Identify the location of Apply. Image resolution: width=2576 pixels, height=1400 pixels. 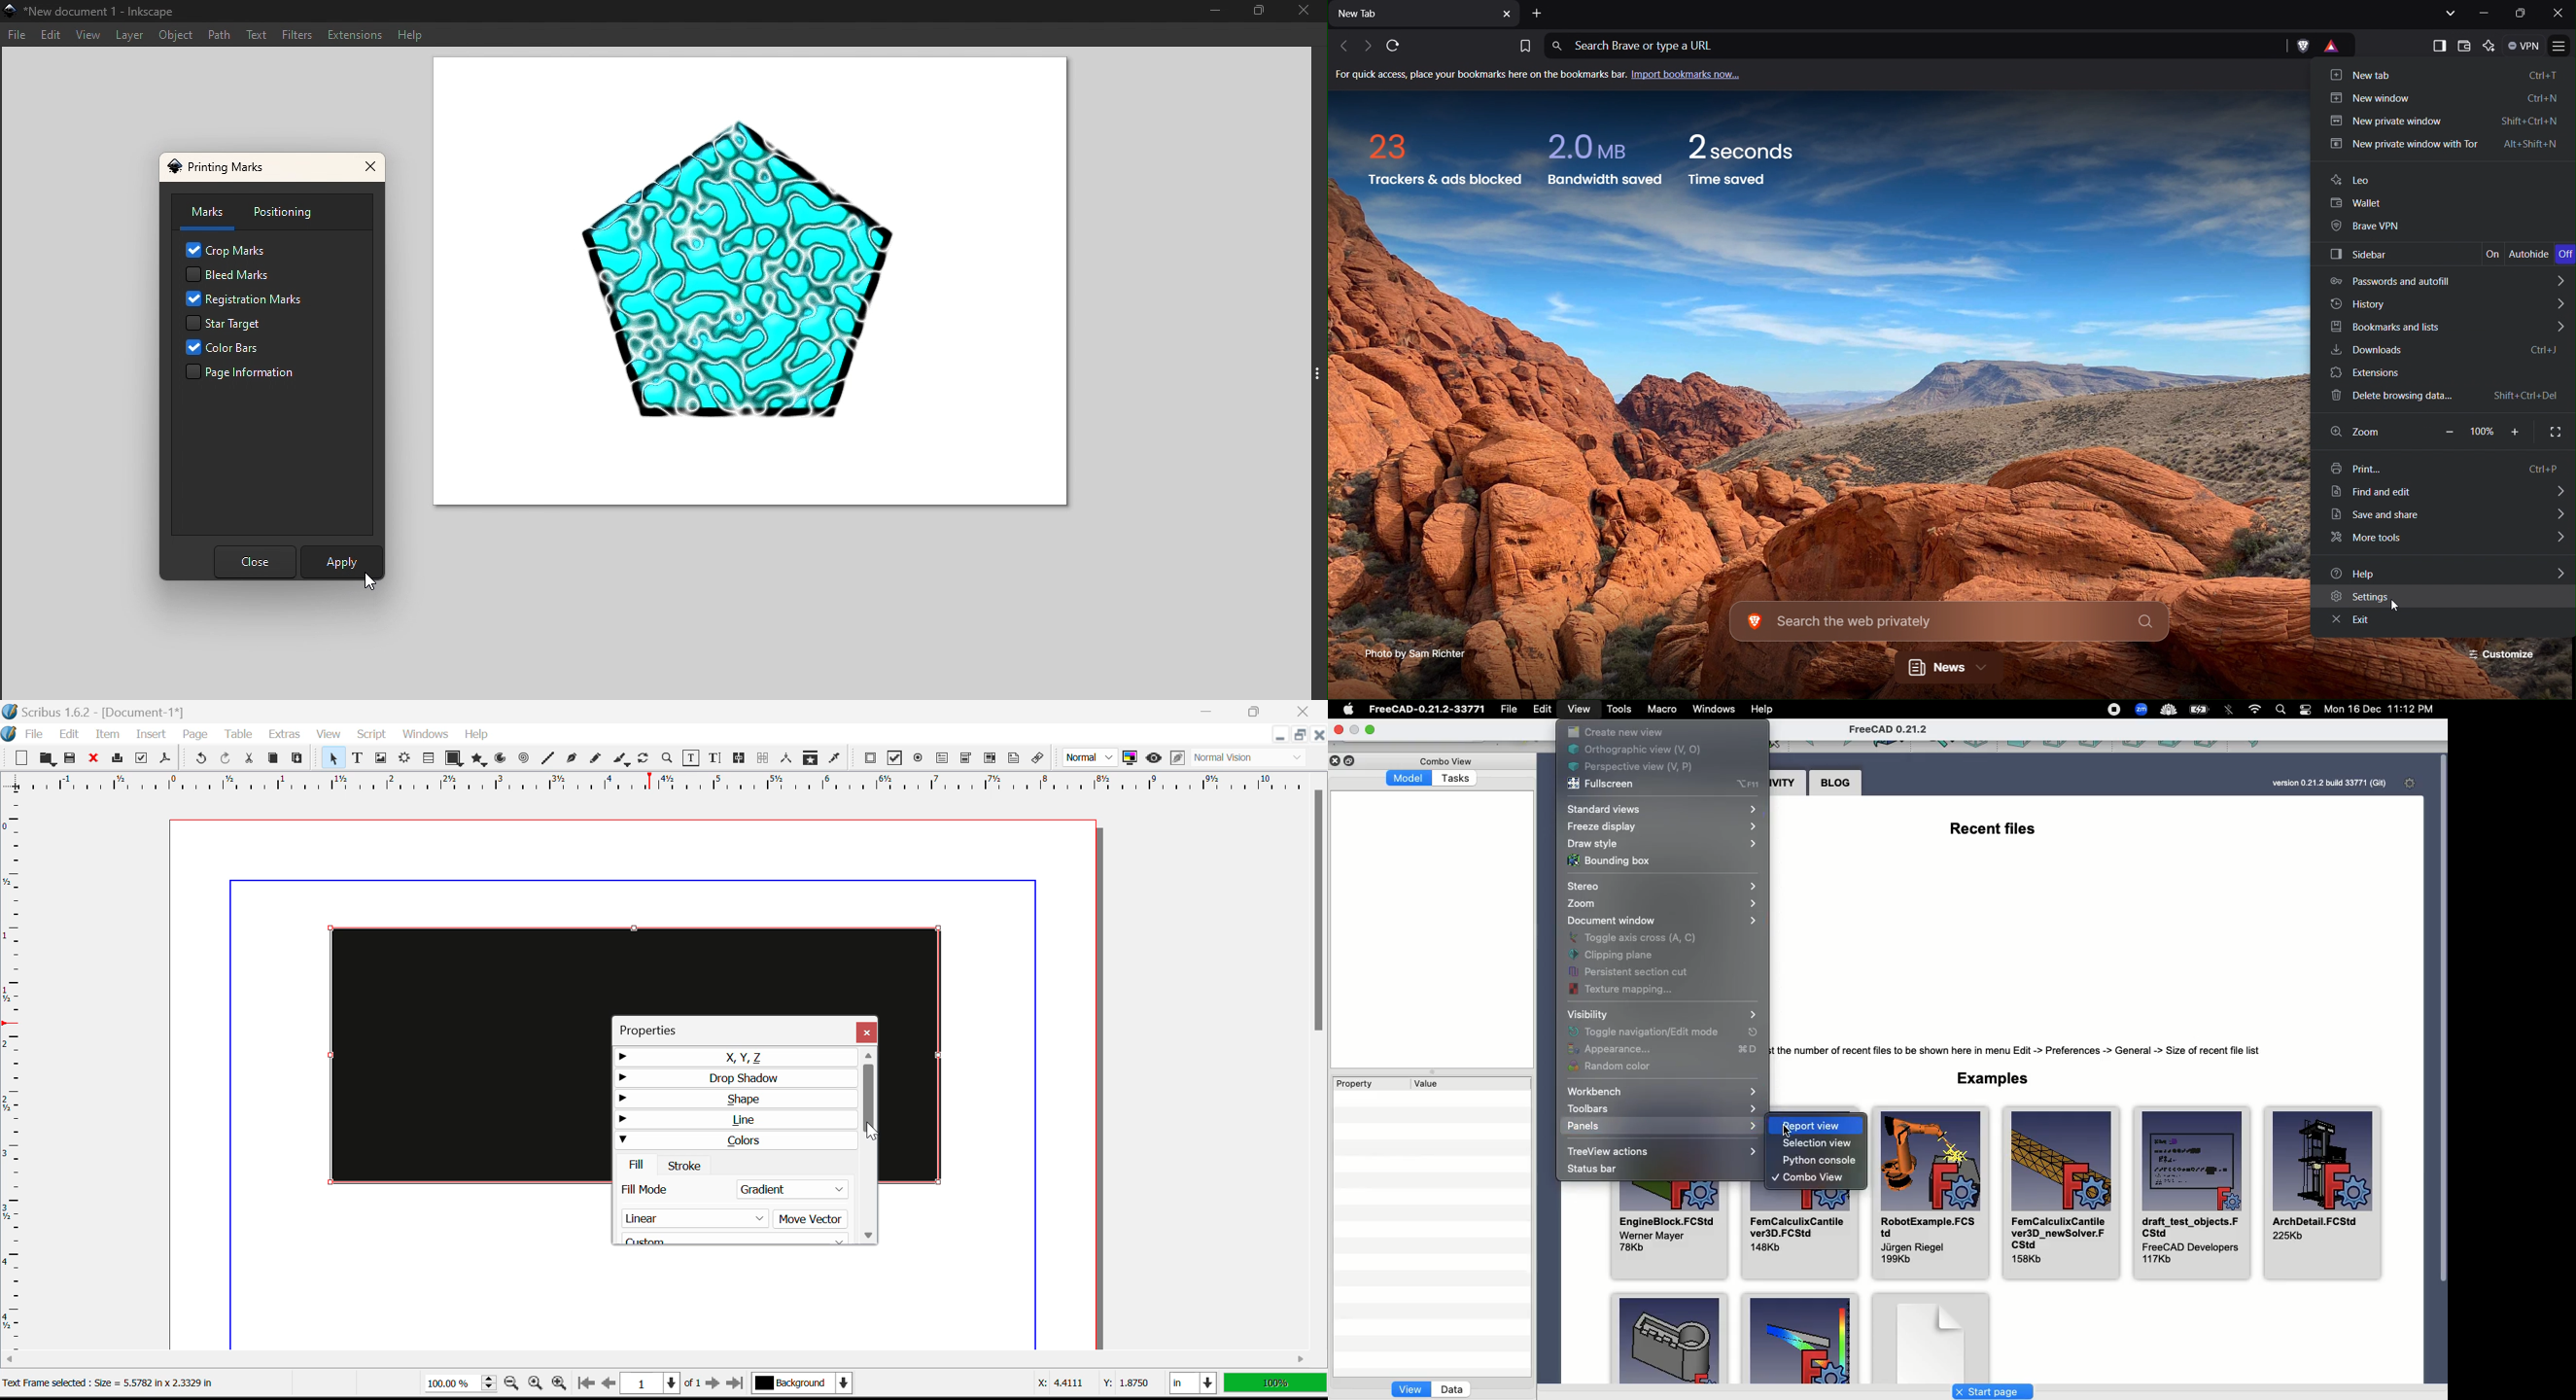
(337, 559).